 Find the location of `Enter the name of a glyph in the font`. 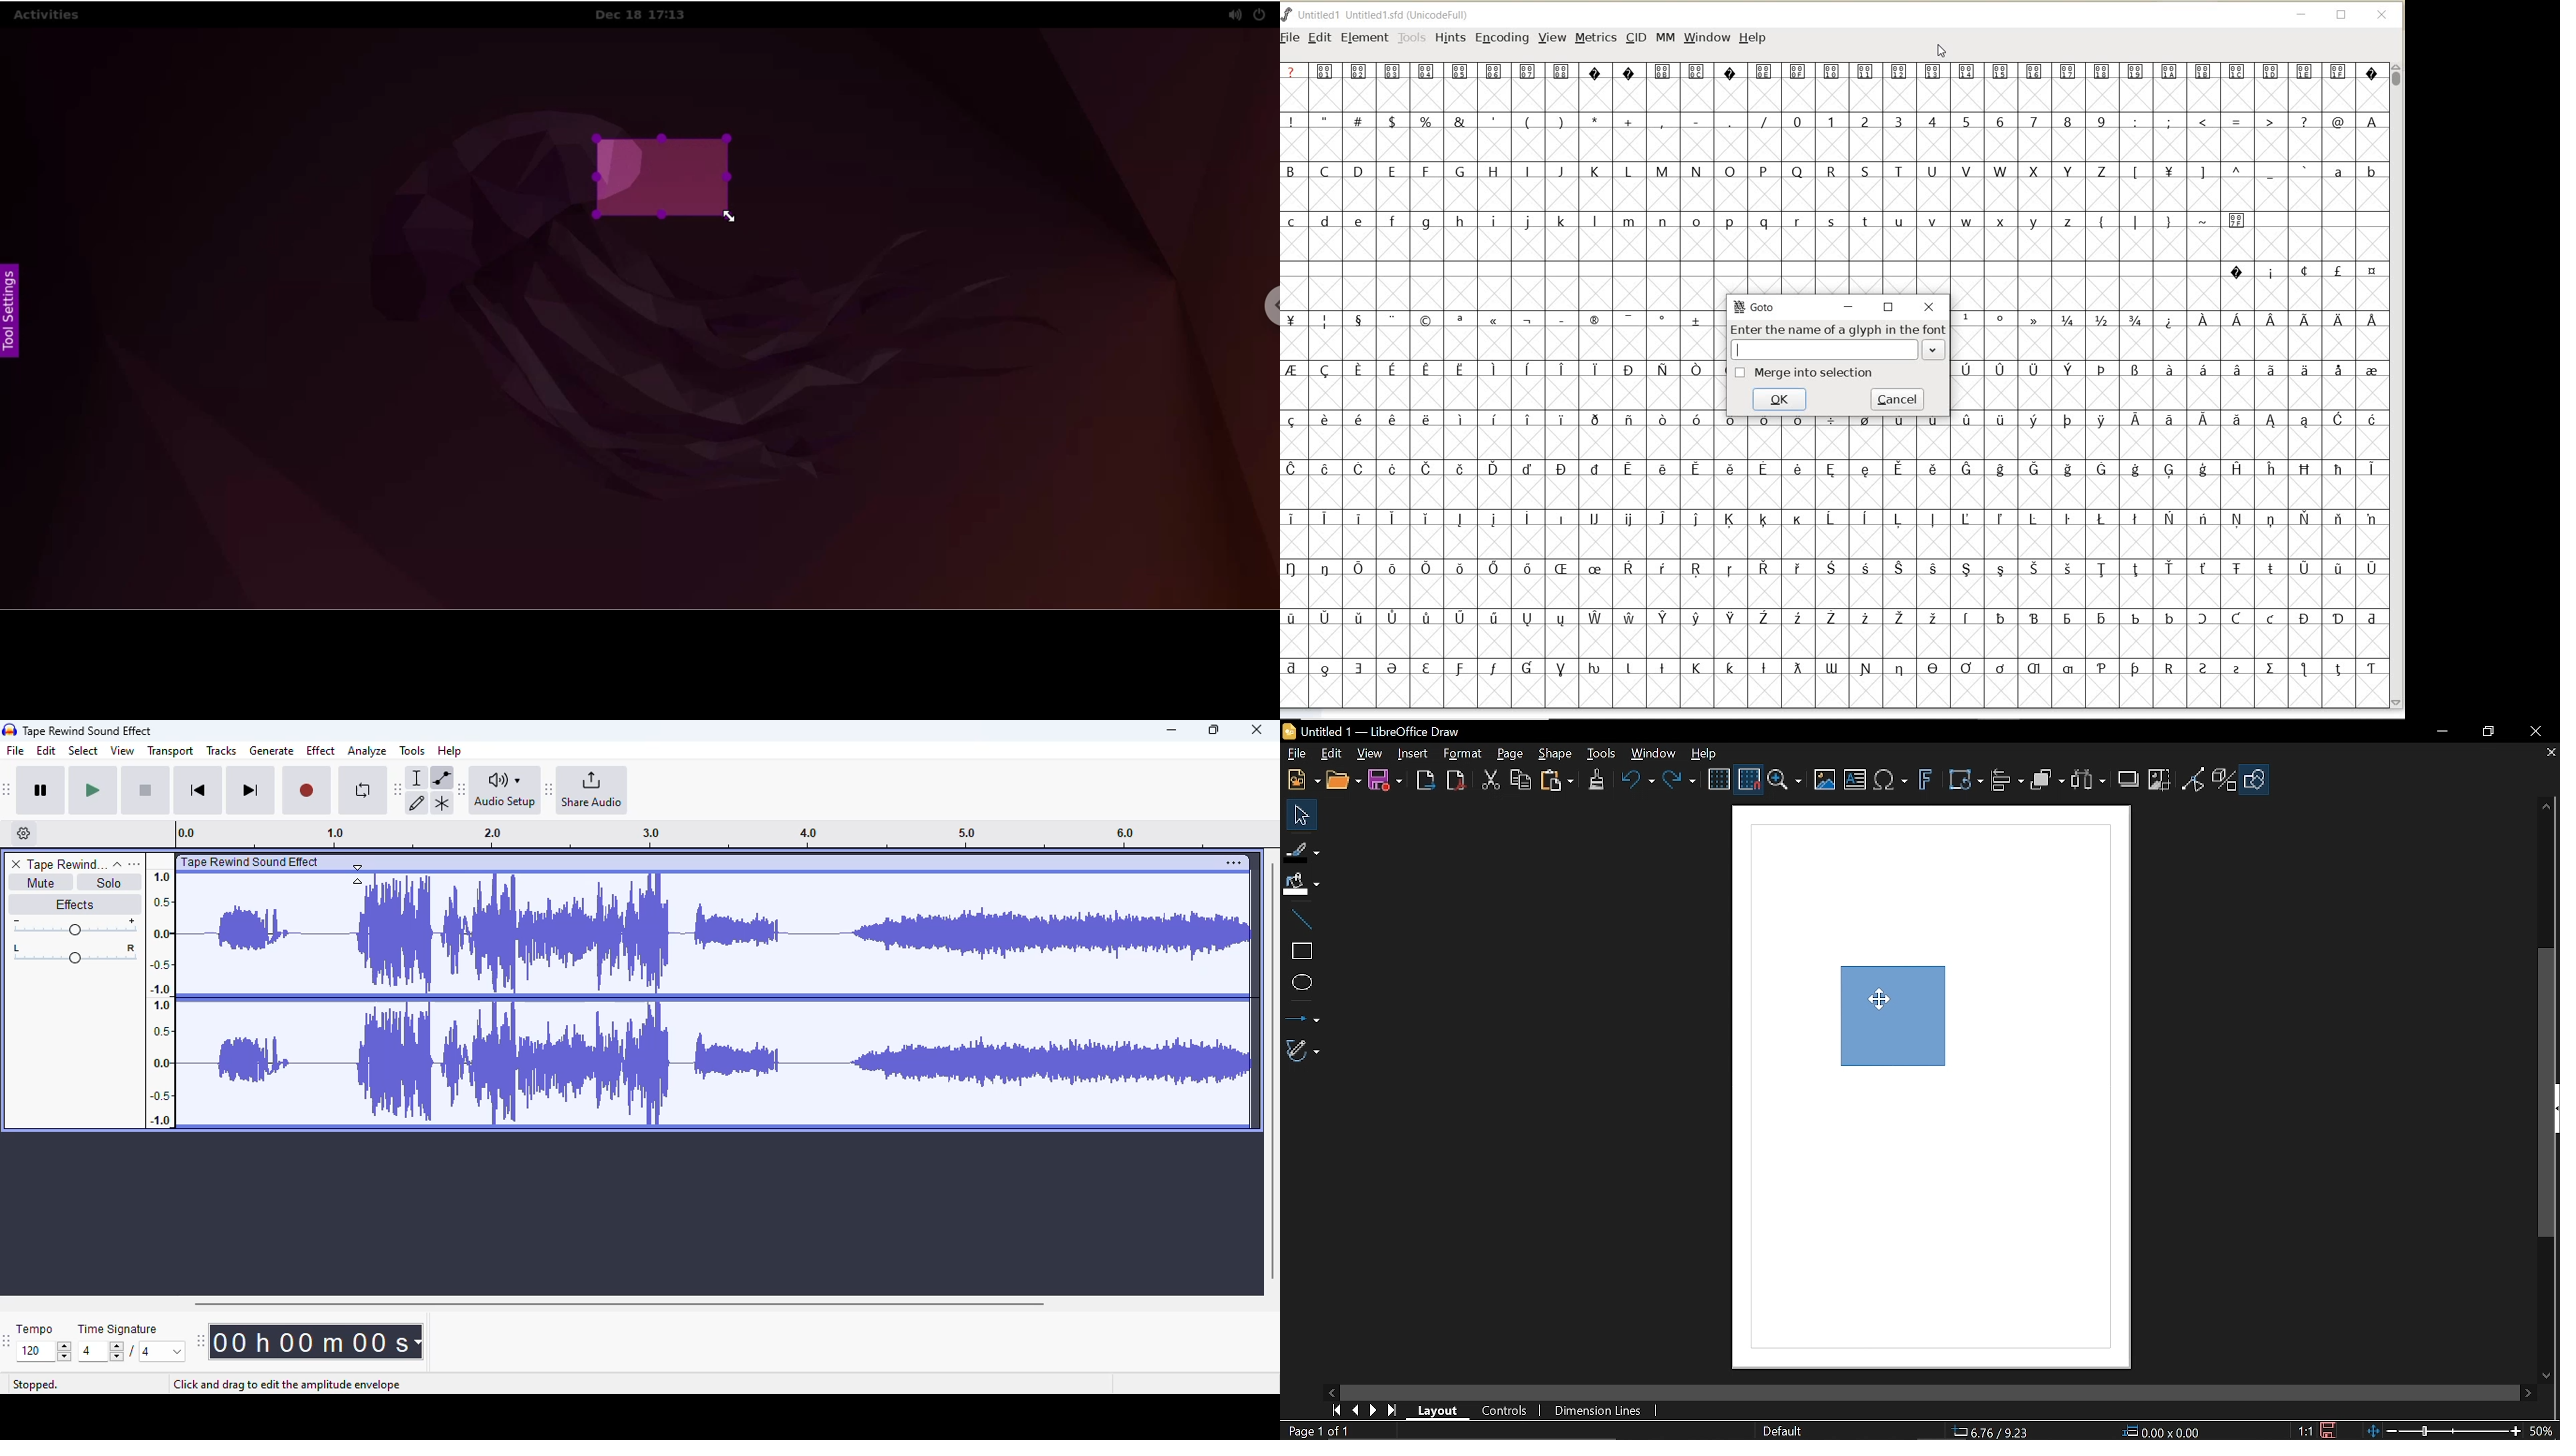

Enter the name of a glyph in the font is located at coordinates (1839, 328).